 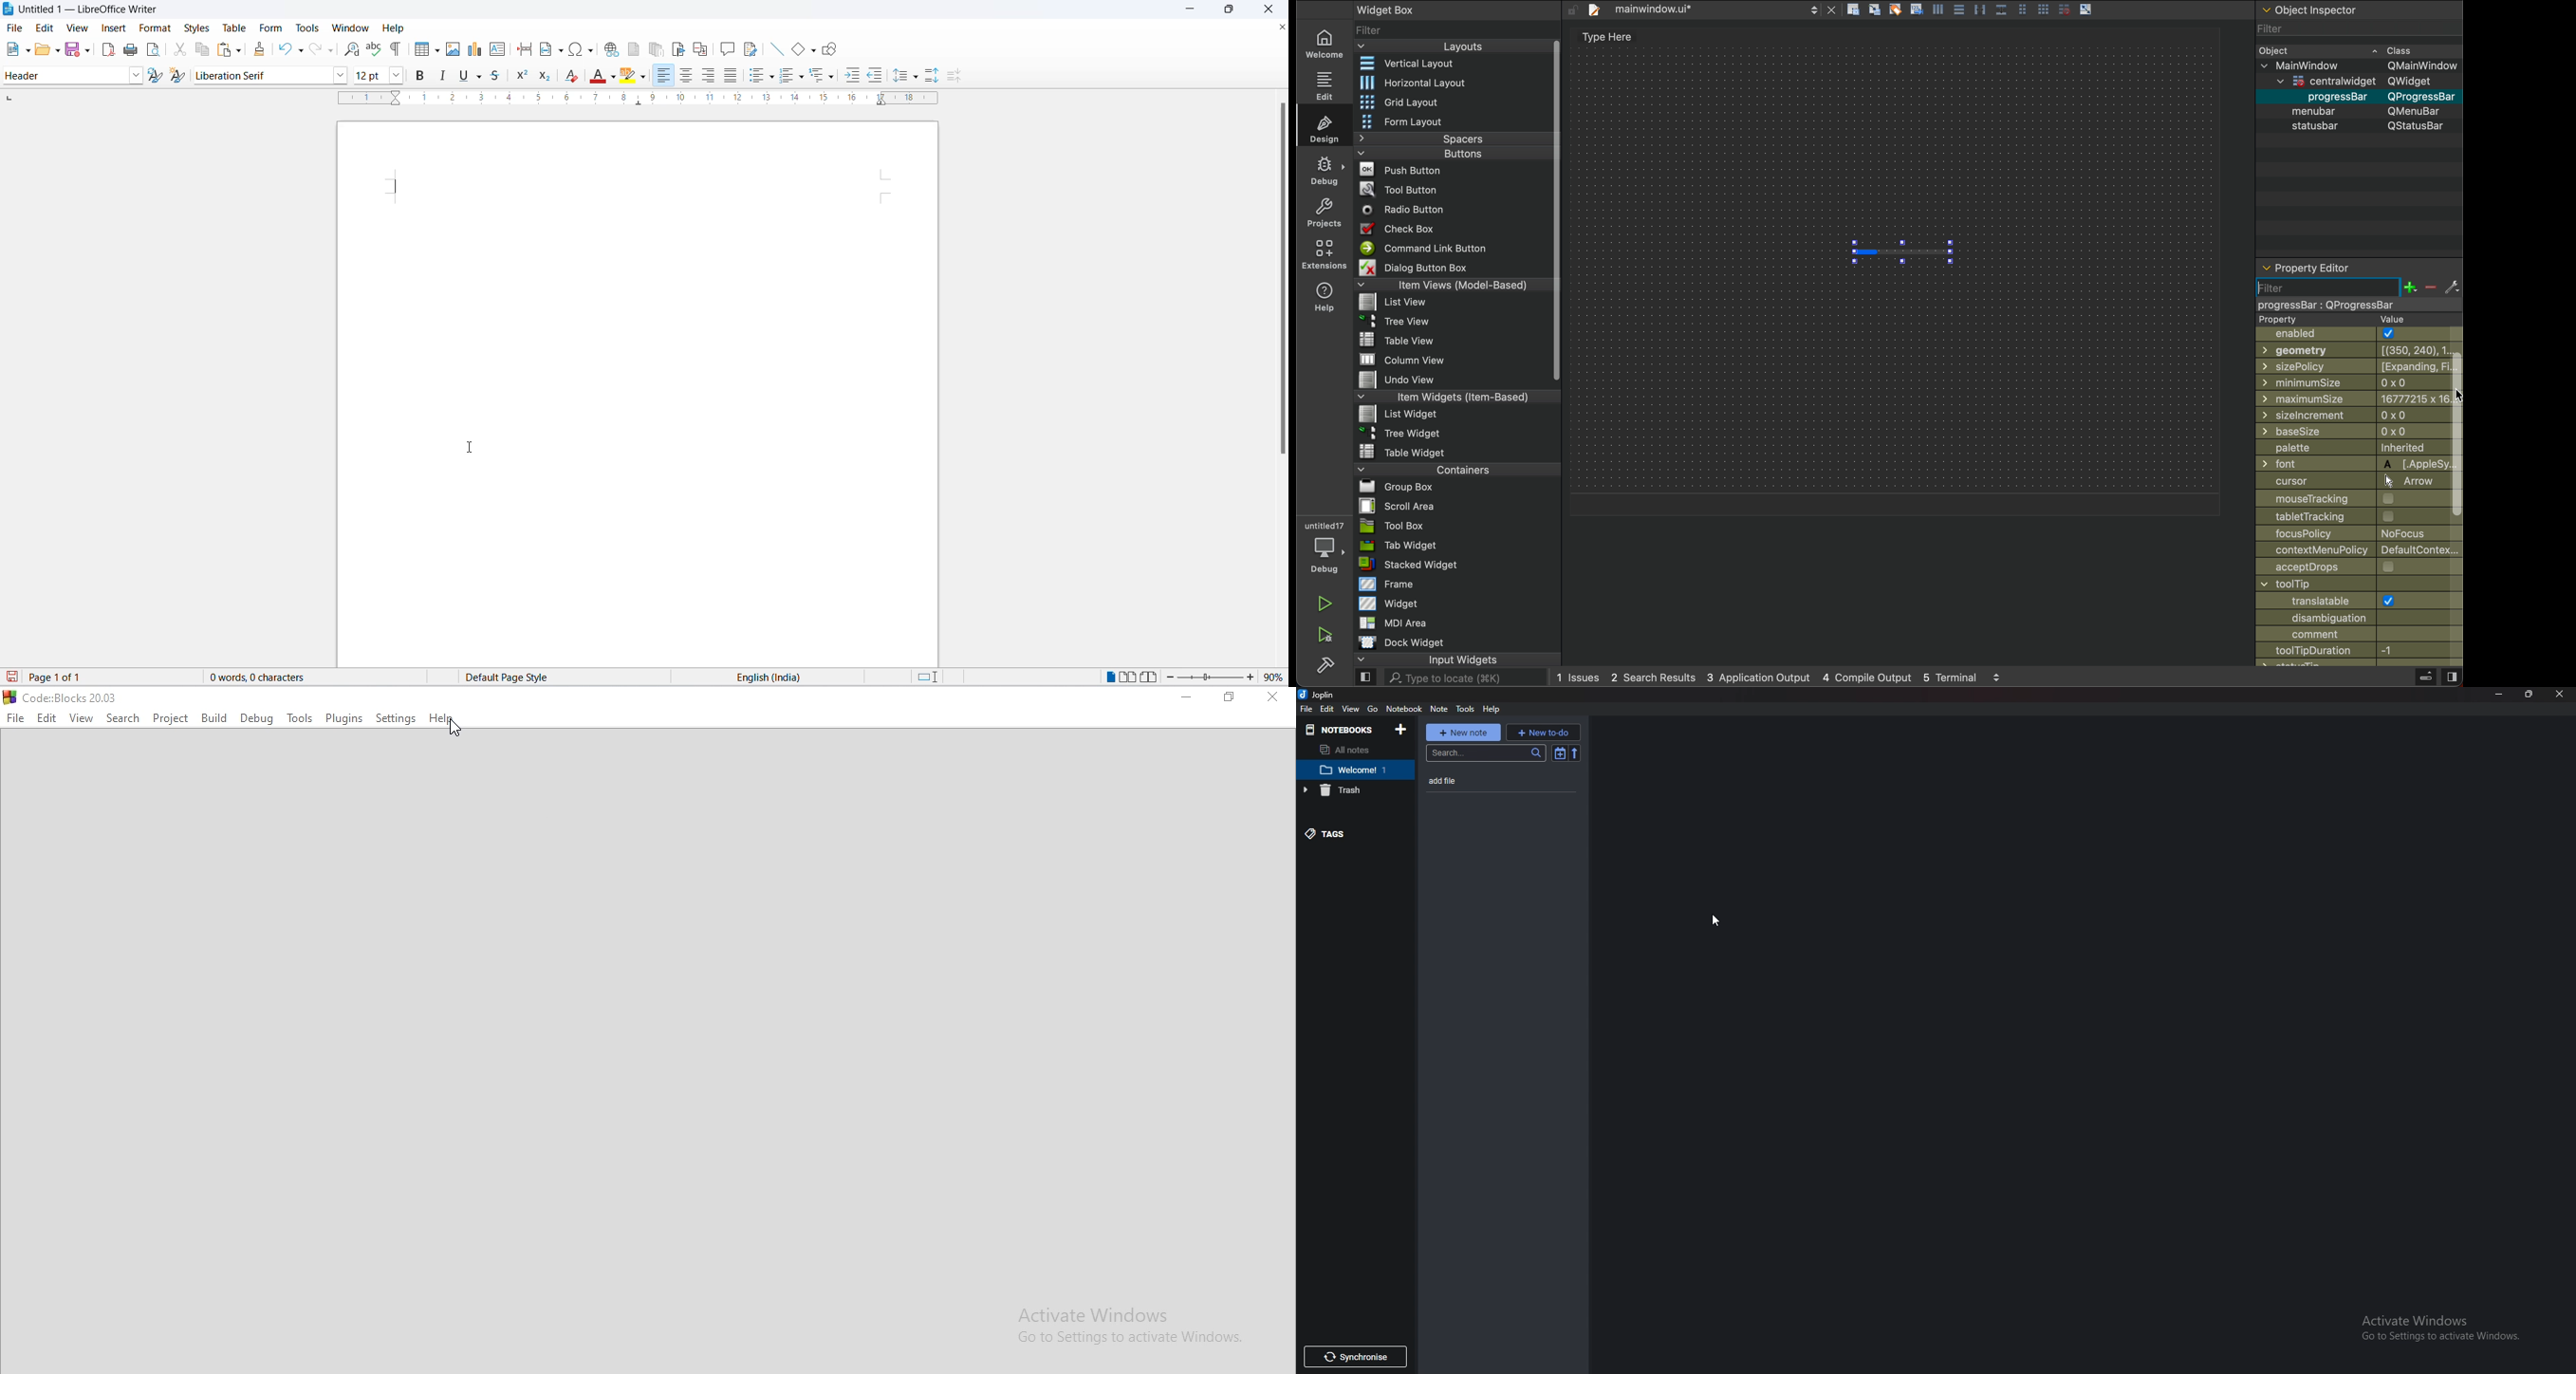 I want to click on Vertical Scrollbar, so click(x=2457, y=438).